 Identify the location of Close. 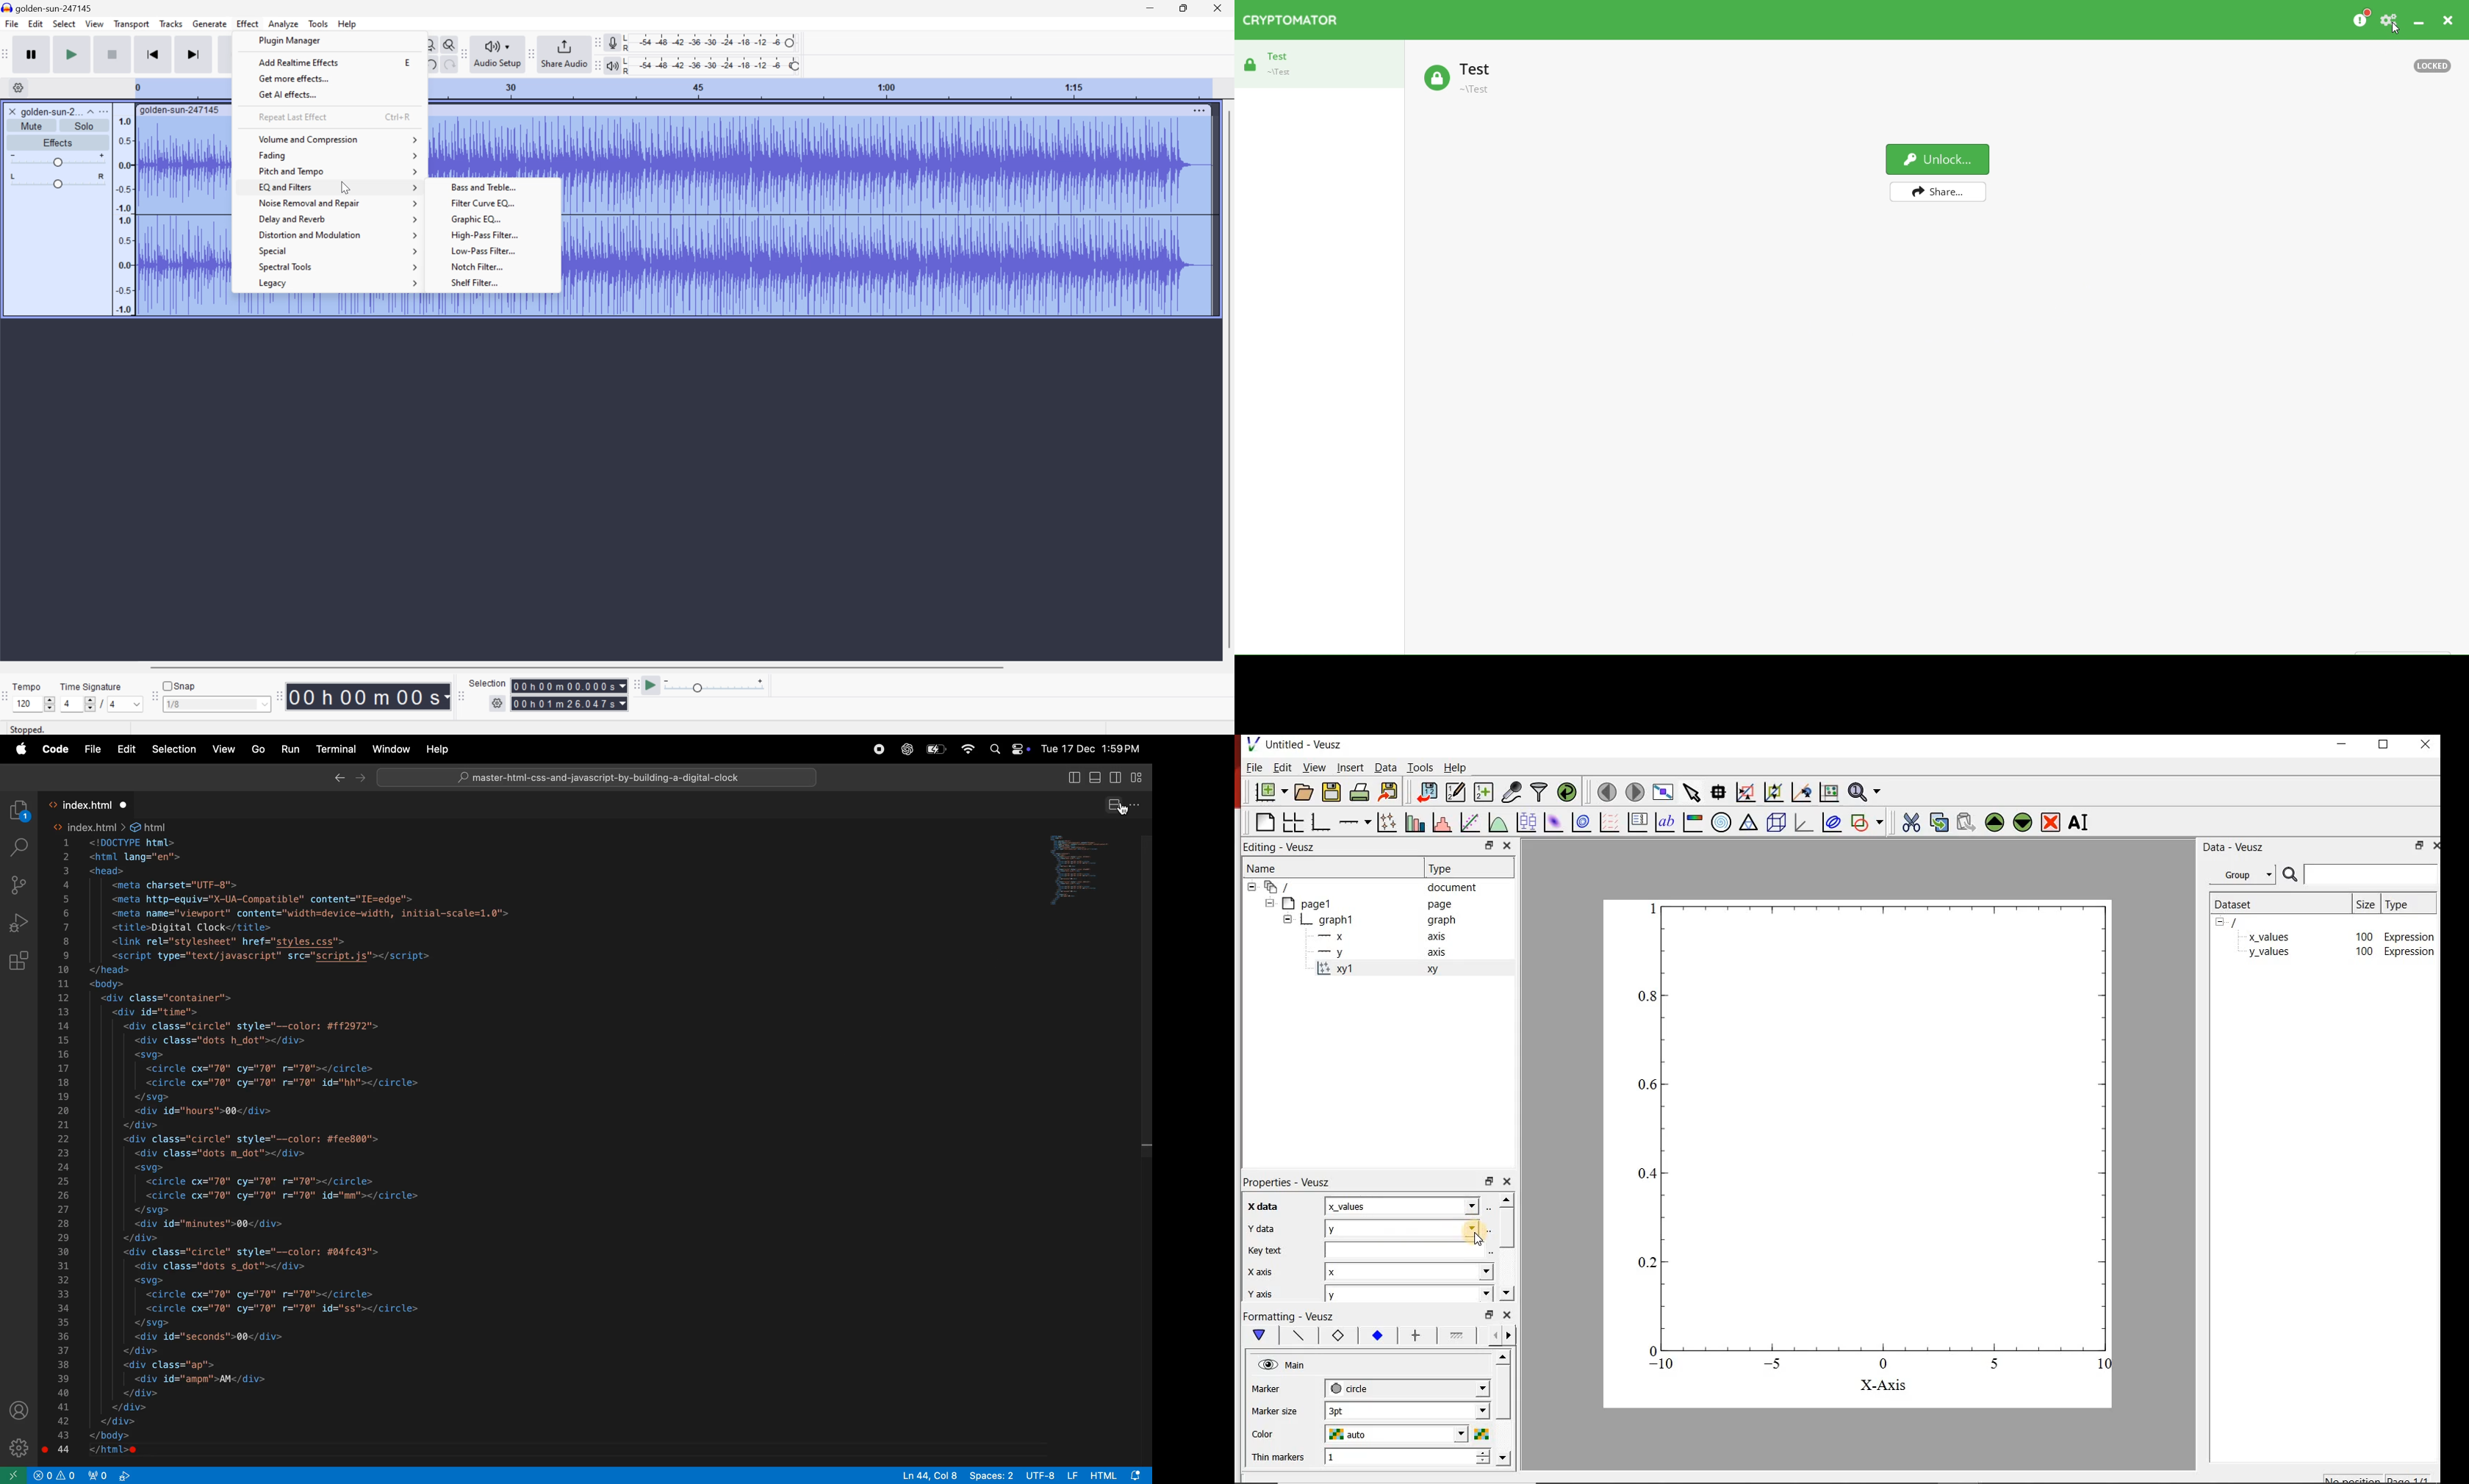
(1218, 7).